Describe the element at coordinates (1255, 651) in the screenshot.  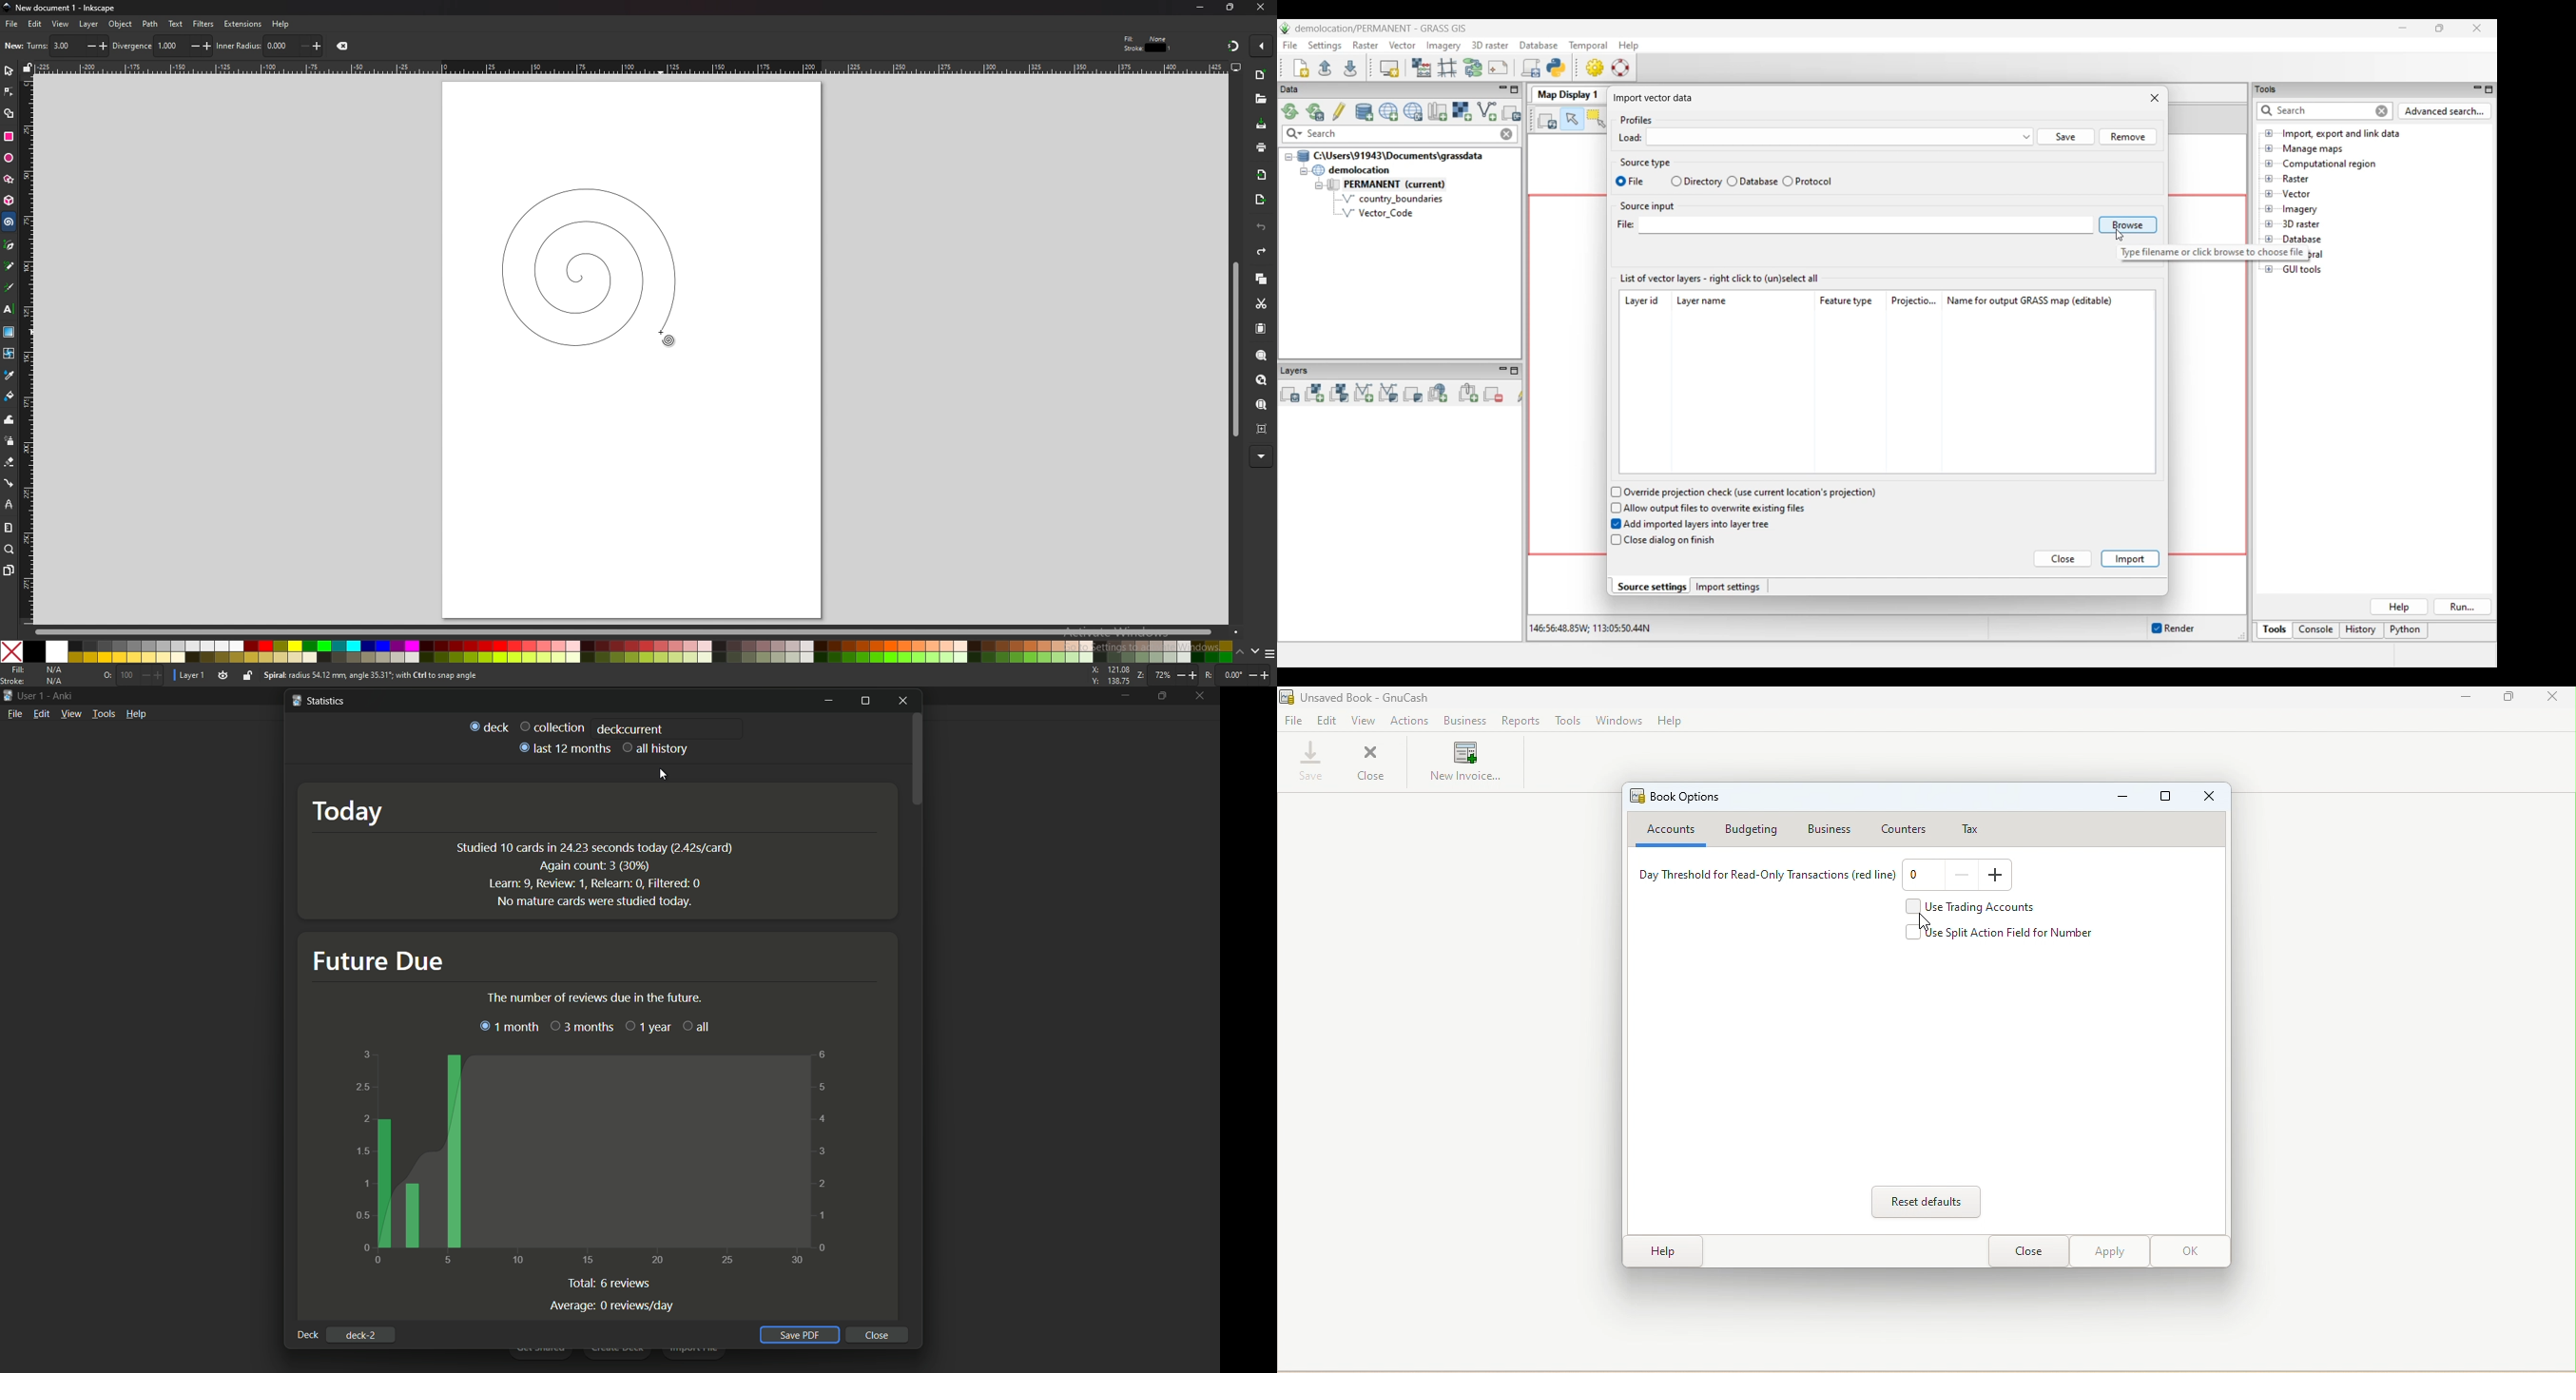
I see `down` at that location.